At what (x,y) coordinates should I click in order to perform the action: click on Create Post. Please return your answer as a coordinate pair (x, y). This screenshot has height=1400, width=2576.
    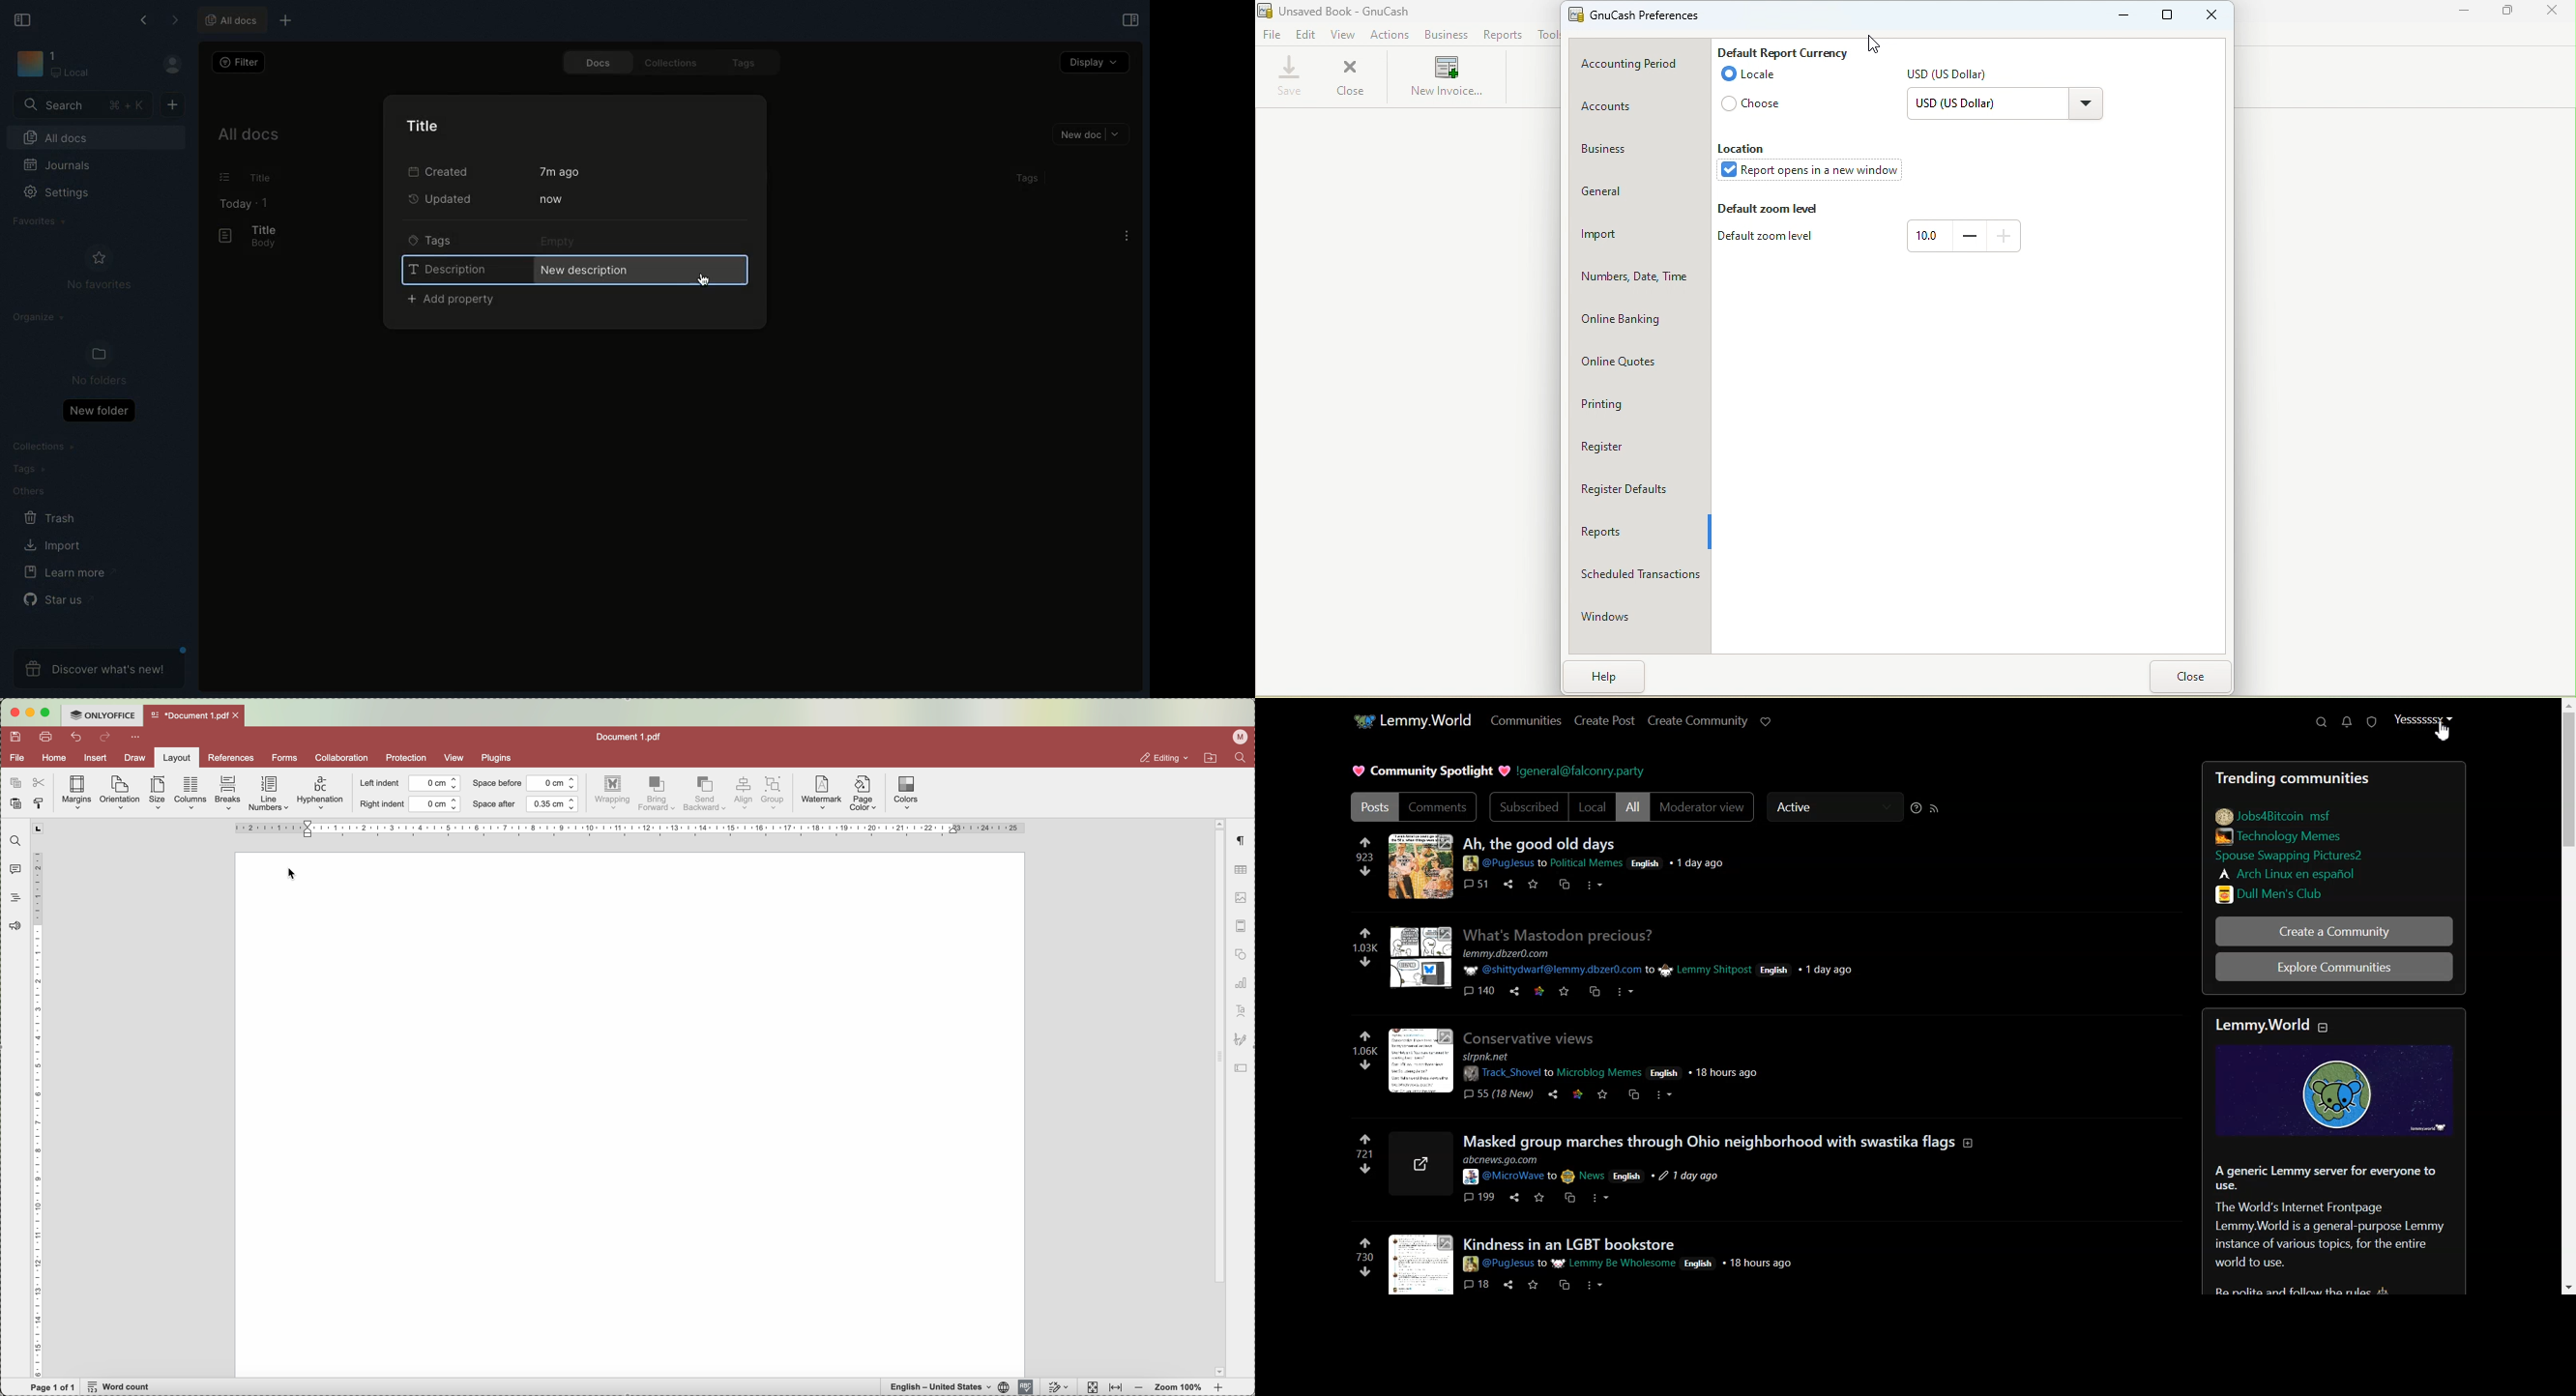
    Looking at the image, I should click on (1605, 721).